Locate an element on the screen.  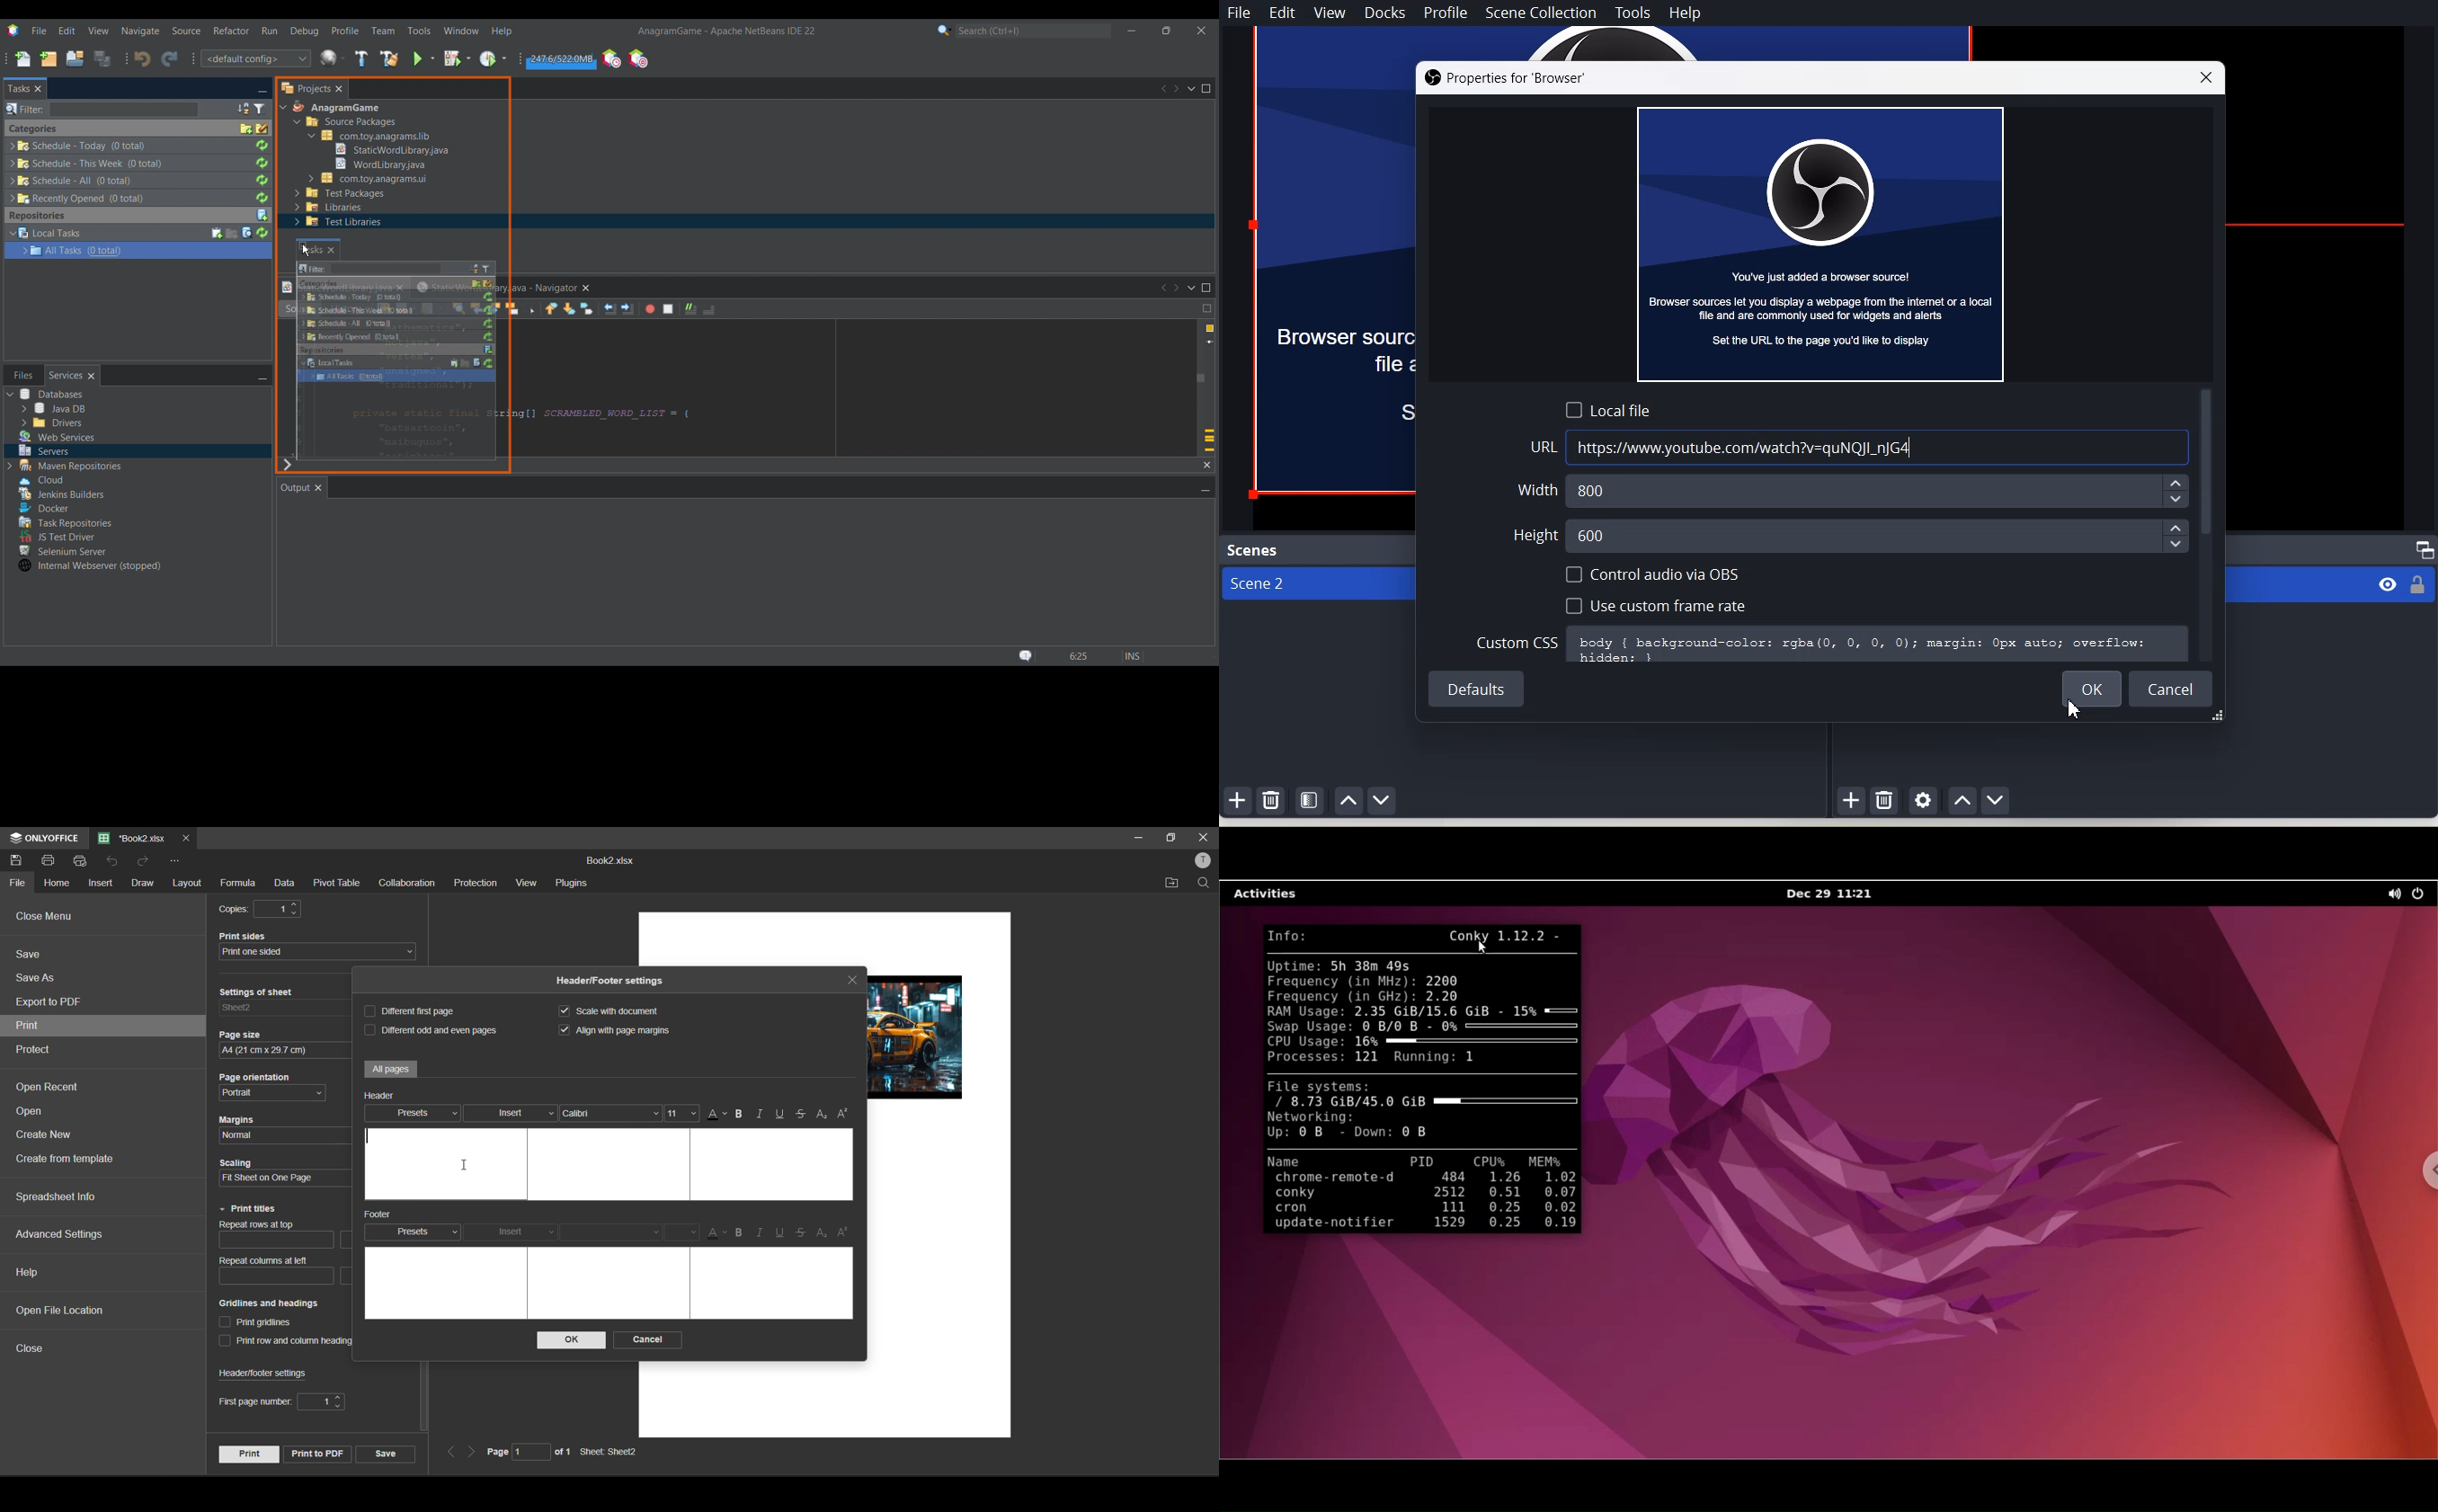
Help is located at coordinates (1686, 13).